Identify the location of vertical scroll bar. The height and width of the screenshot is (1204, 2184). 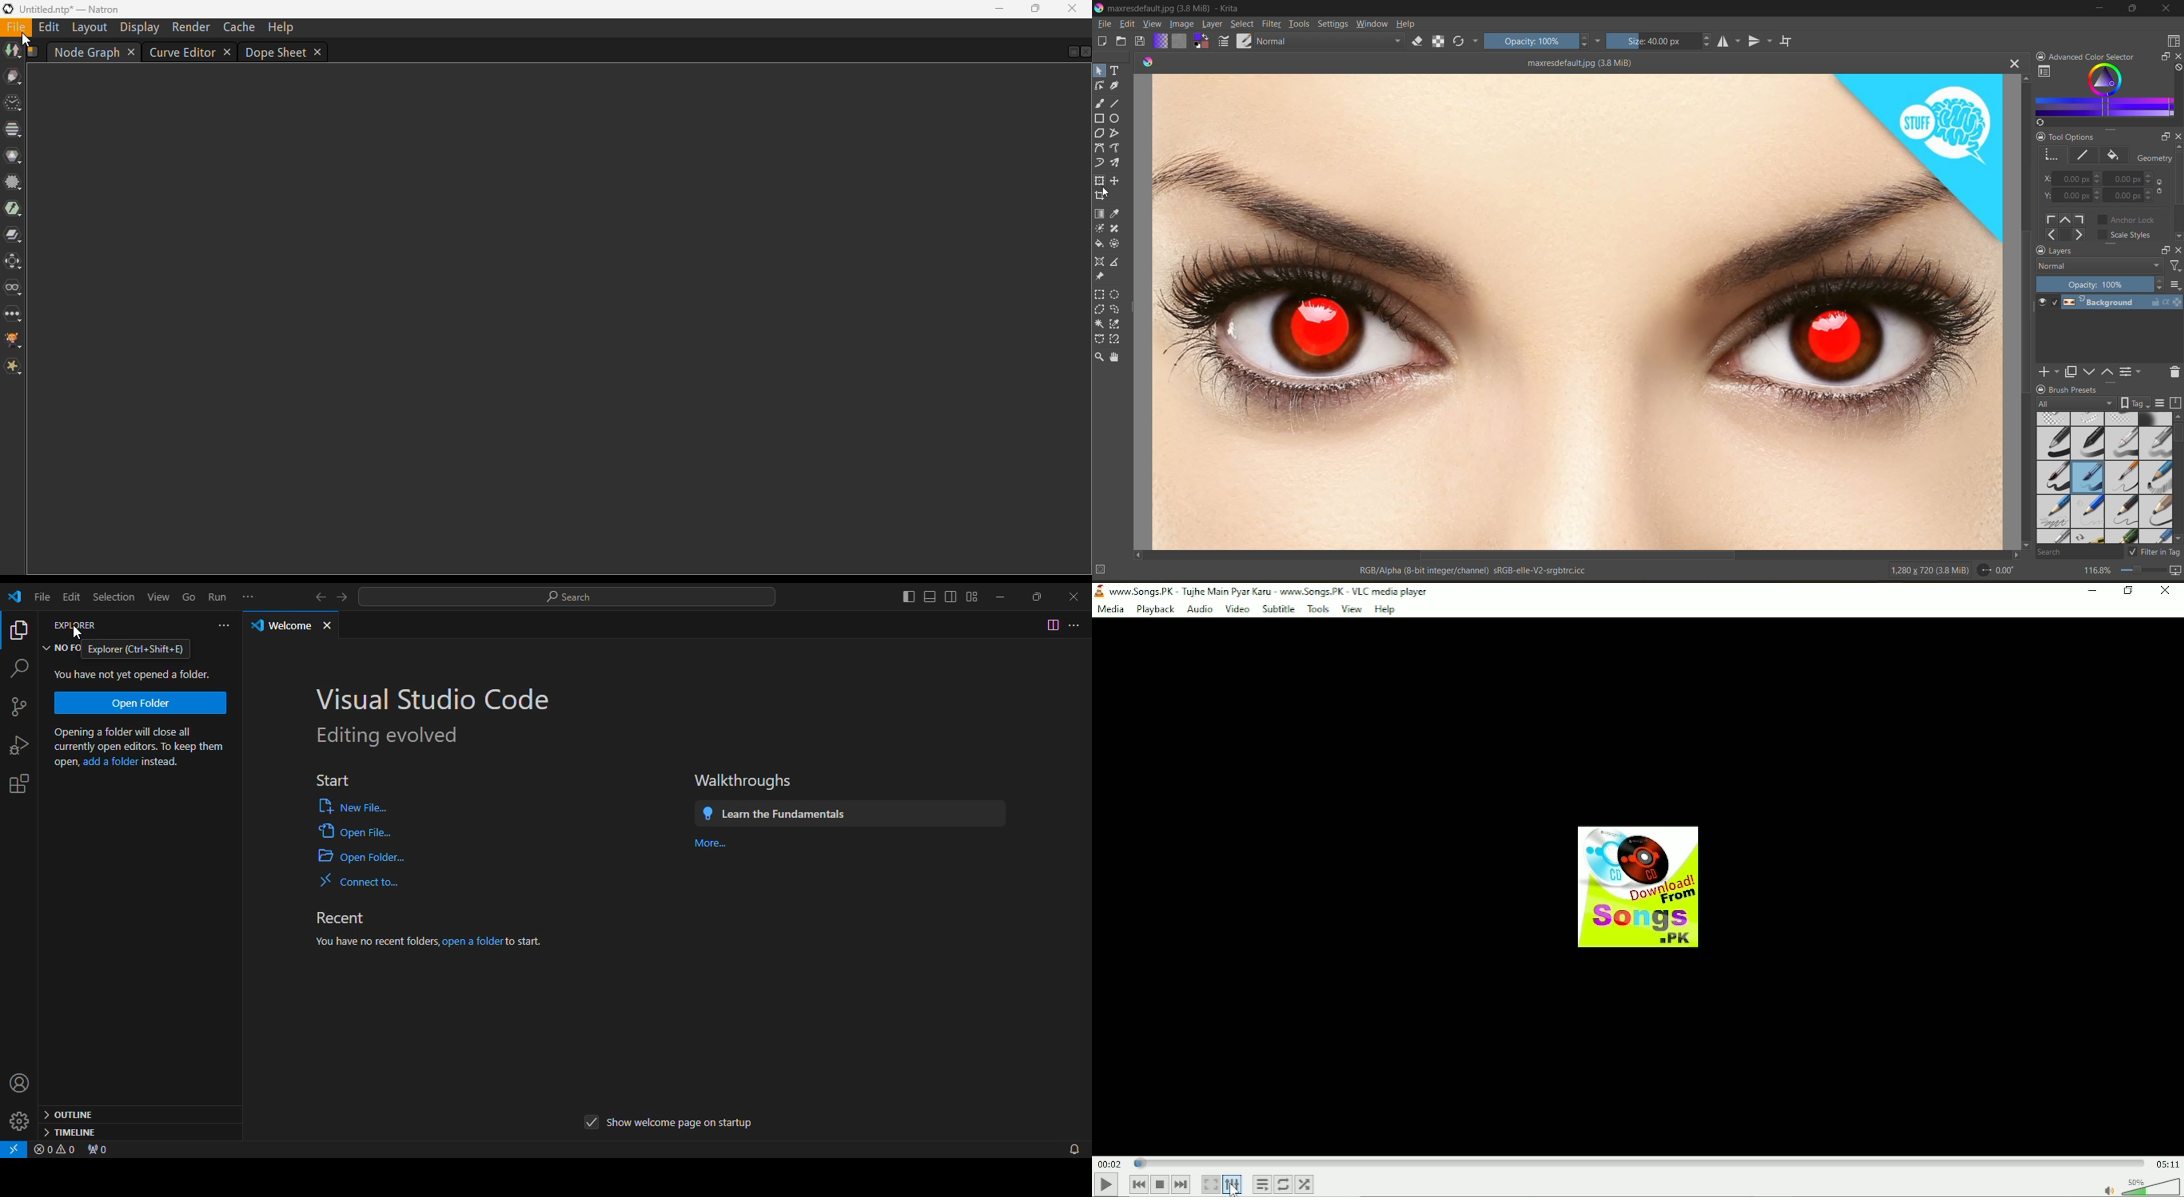
(2023, 311).